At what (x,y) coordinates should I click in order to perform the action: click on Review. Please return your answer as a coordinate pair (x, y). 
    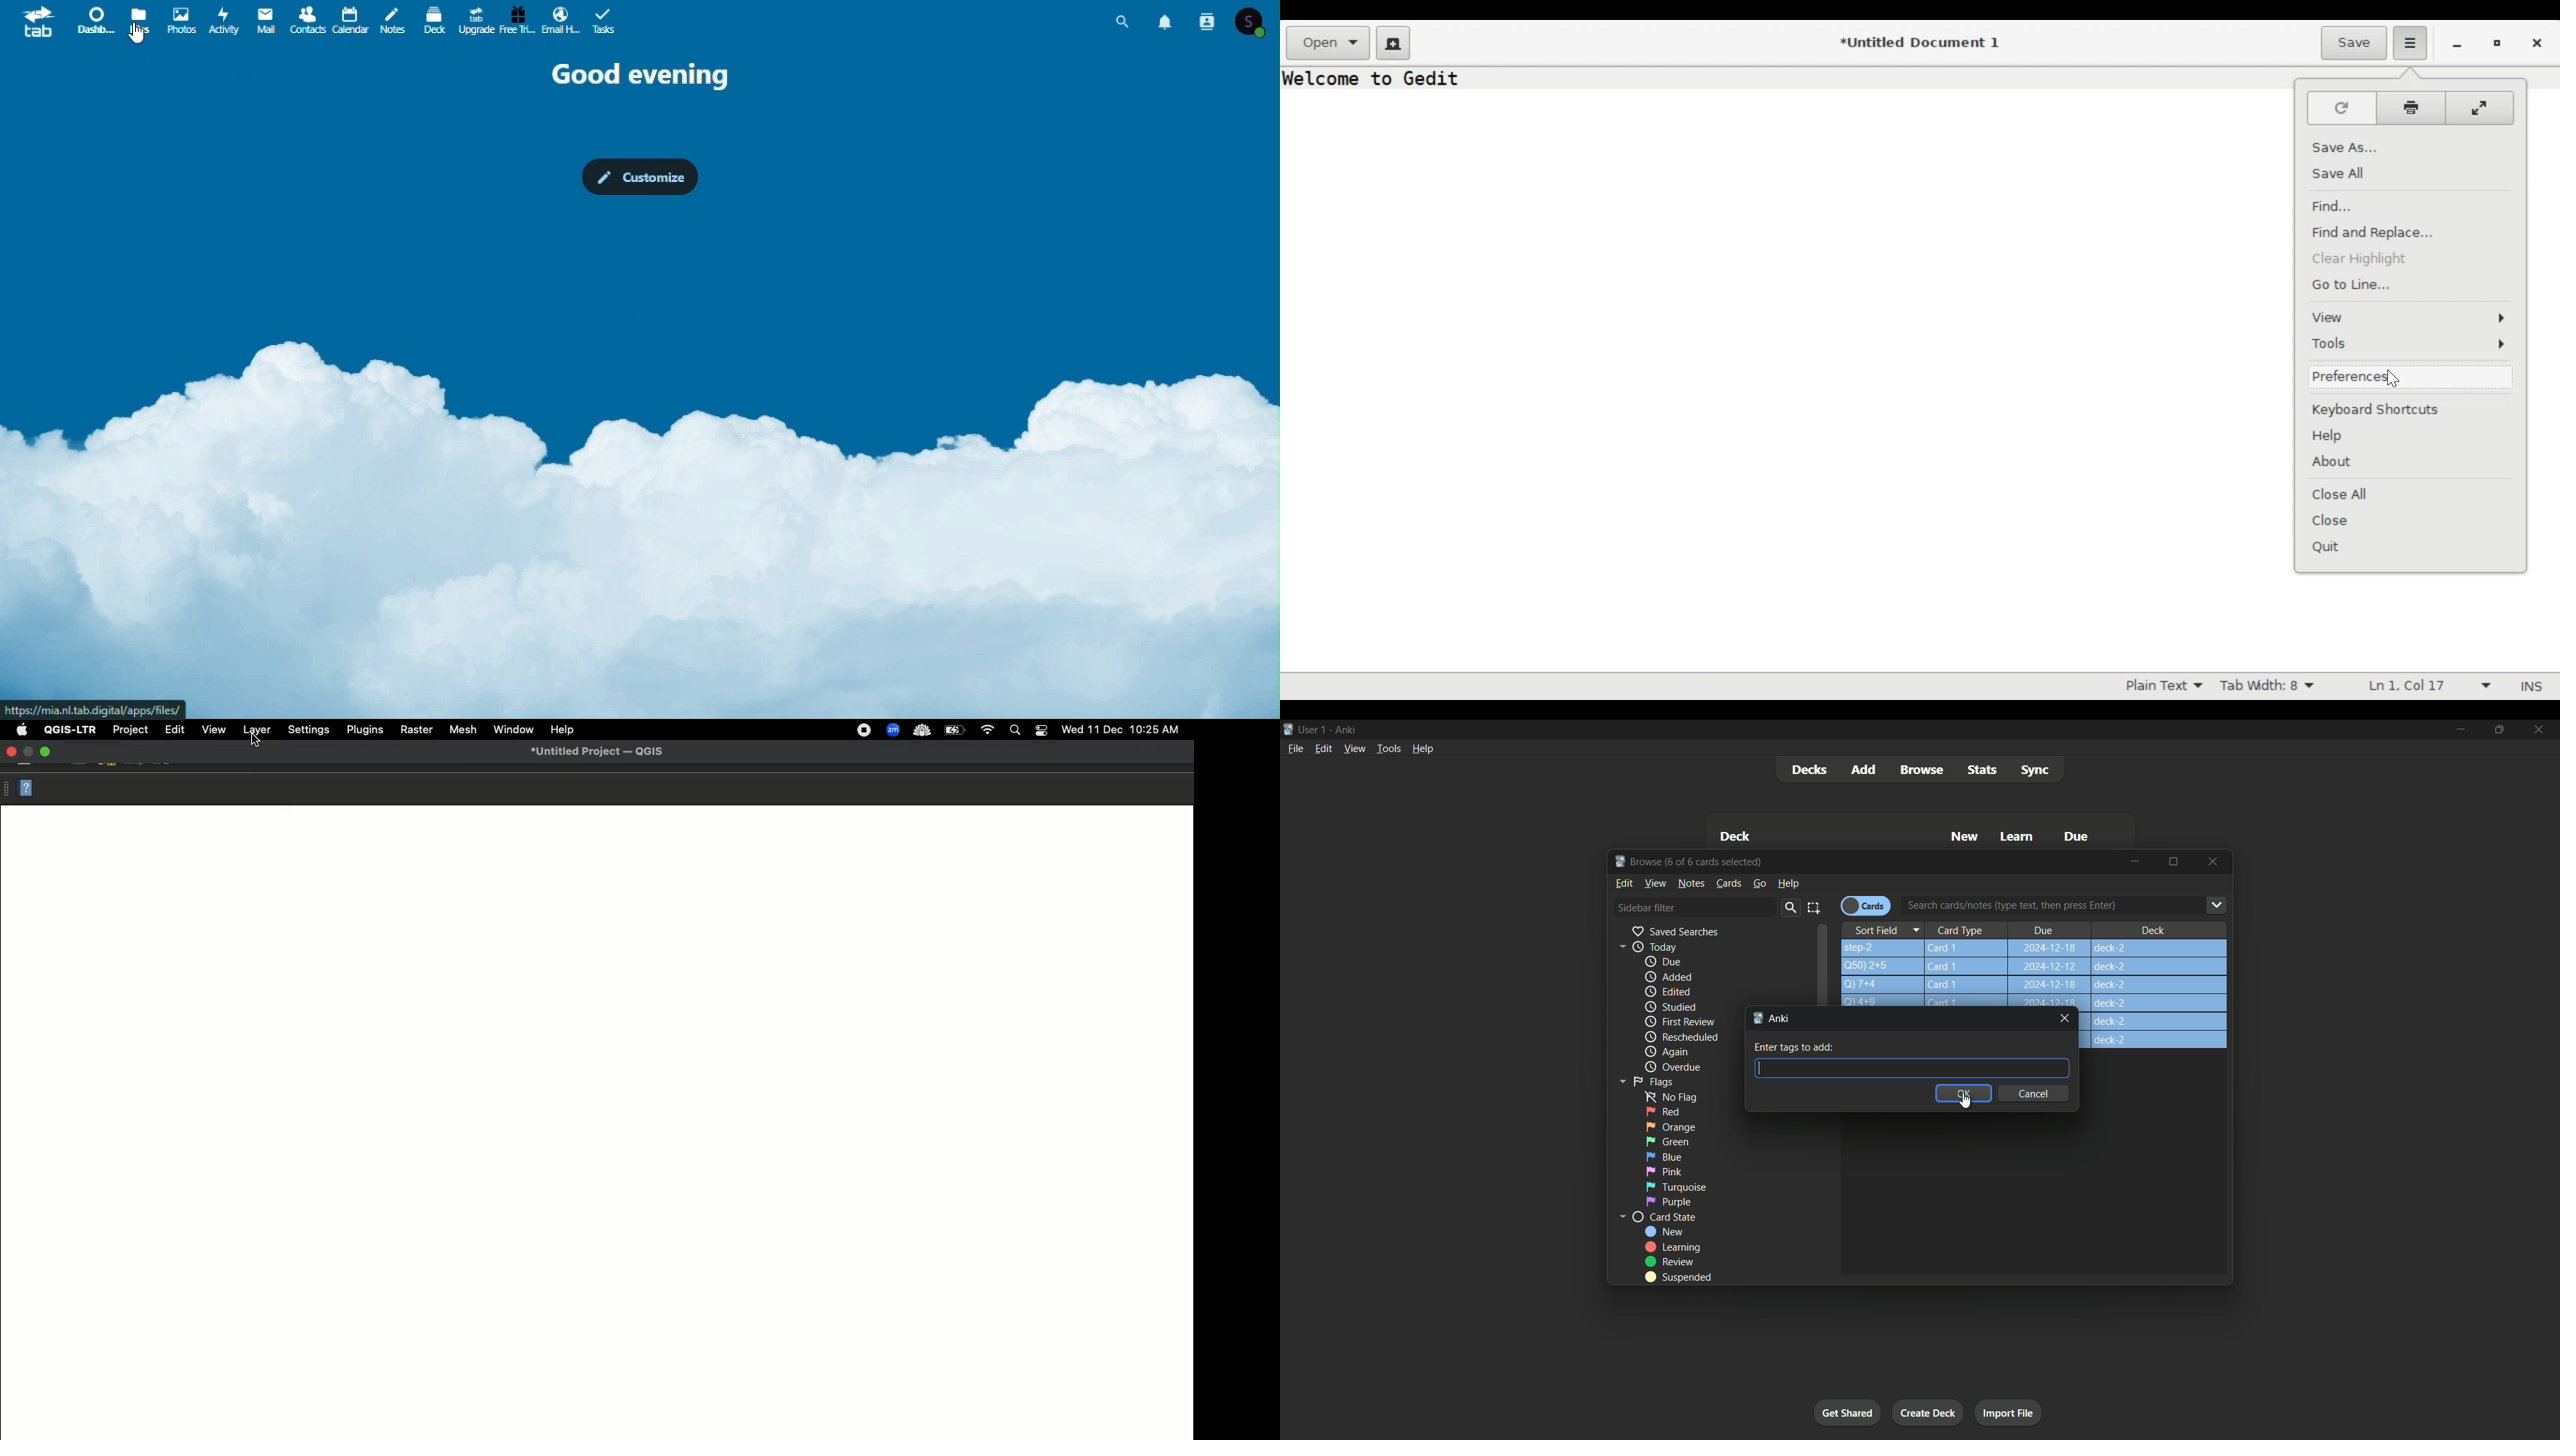
    Looking at the image, I should click on (1671, 1261).